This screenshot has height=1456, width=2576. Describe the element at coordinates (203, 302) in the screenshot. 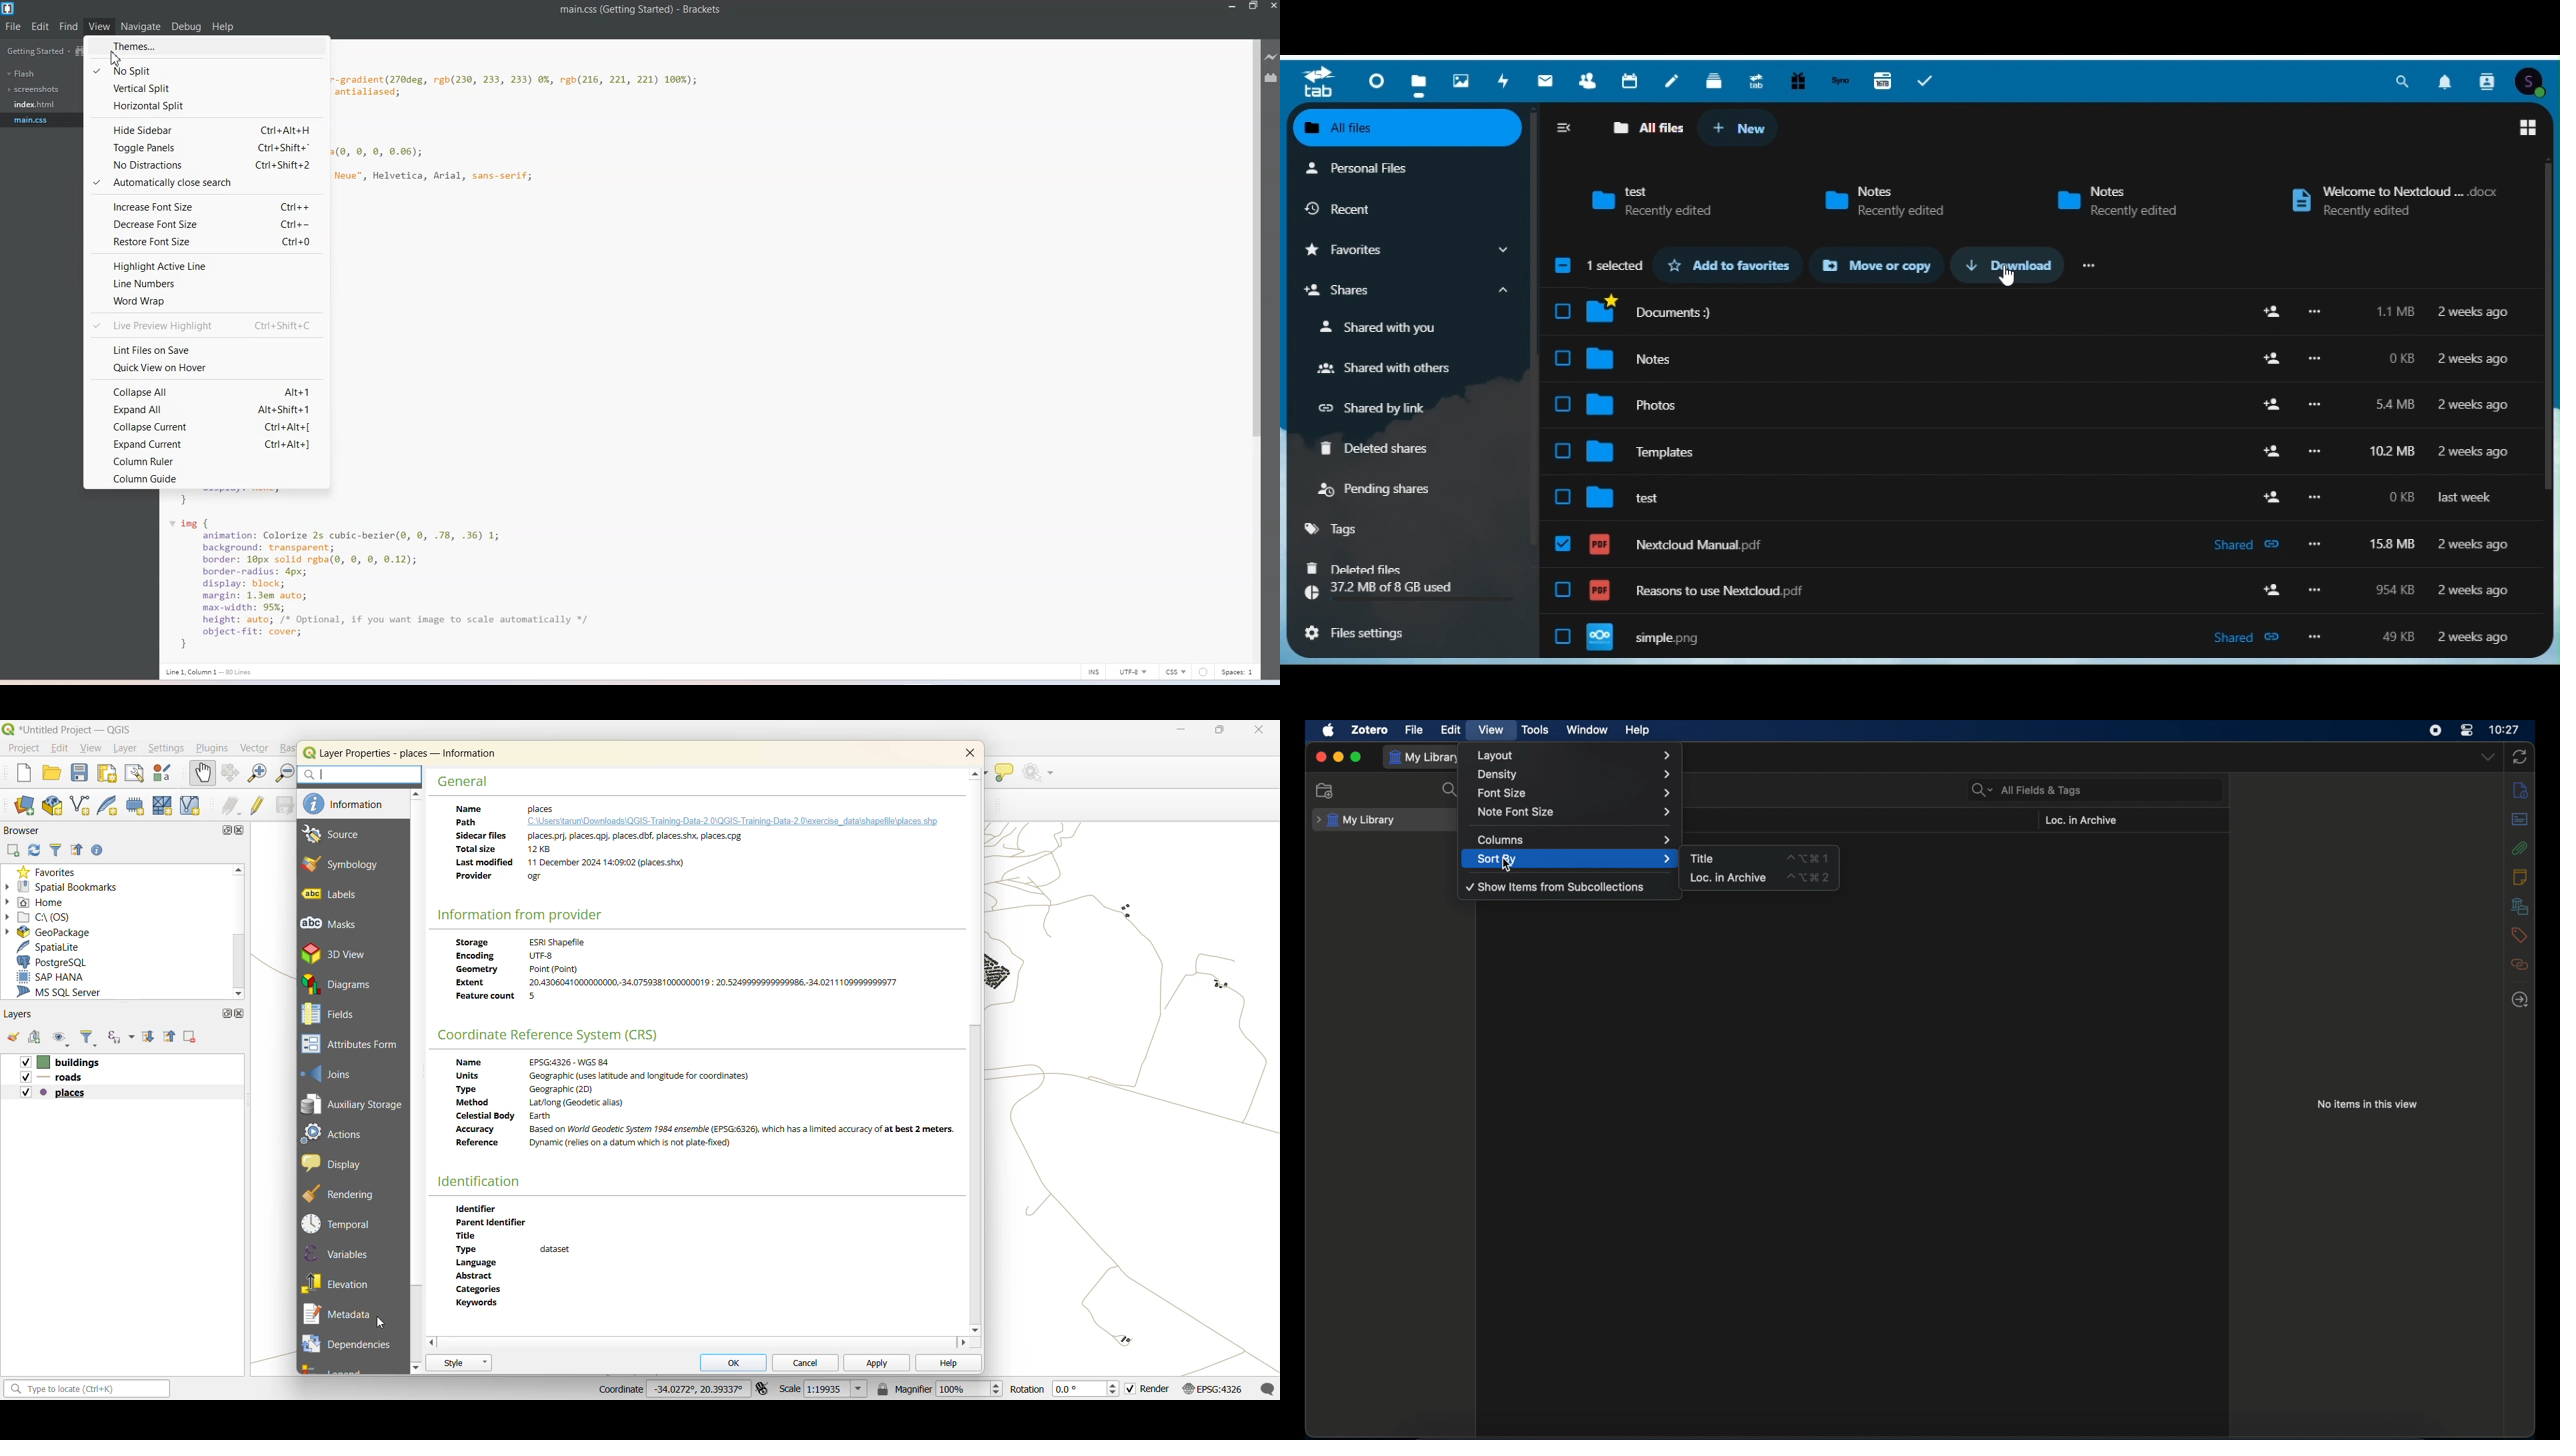

I see `Word Wrap` at that location.